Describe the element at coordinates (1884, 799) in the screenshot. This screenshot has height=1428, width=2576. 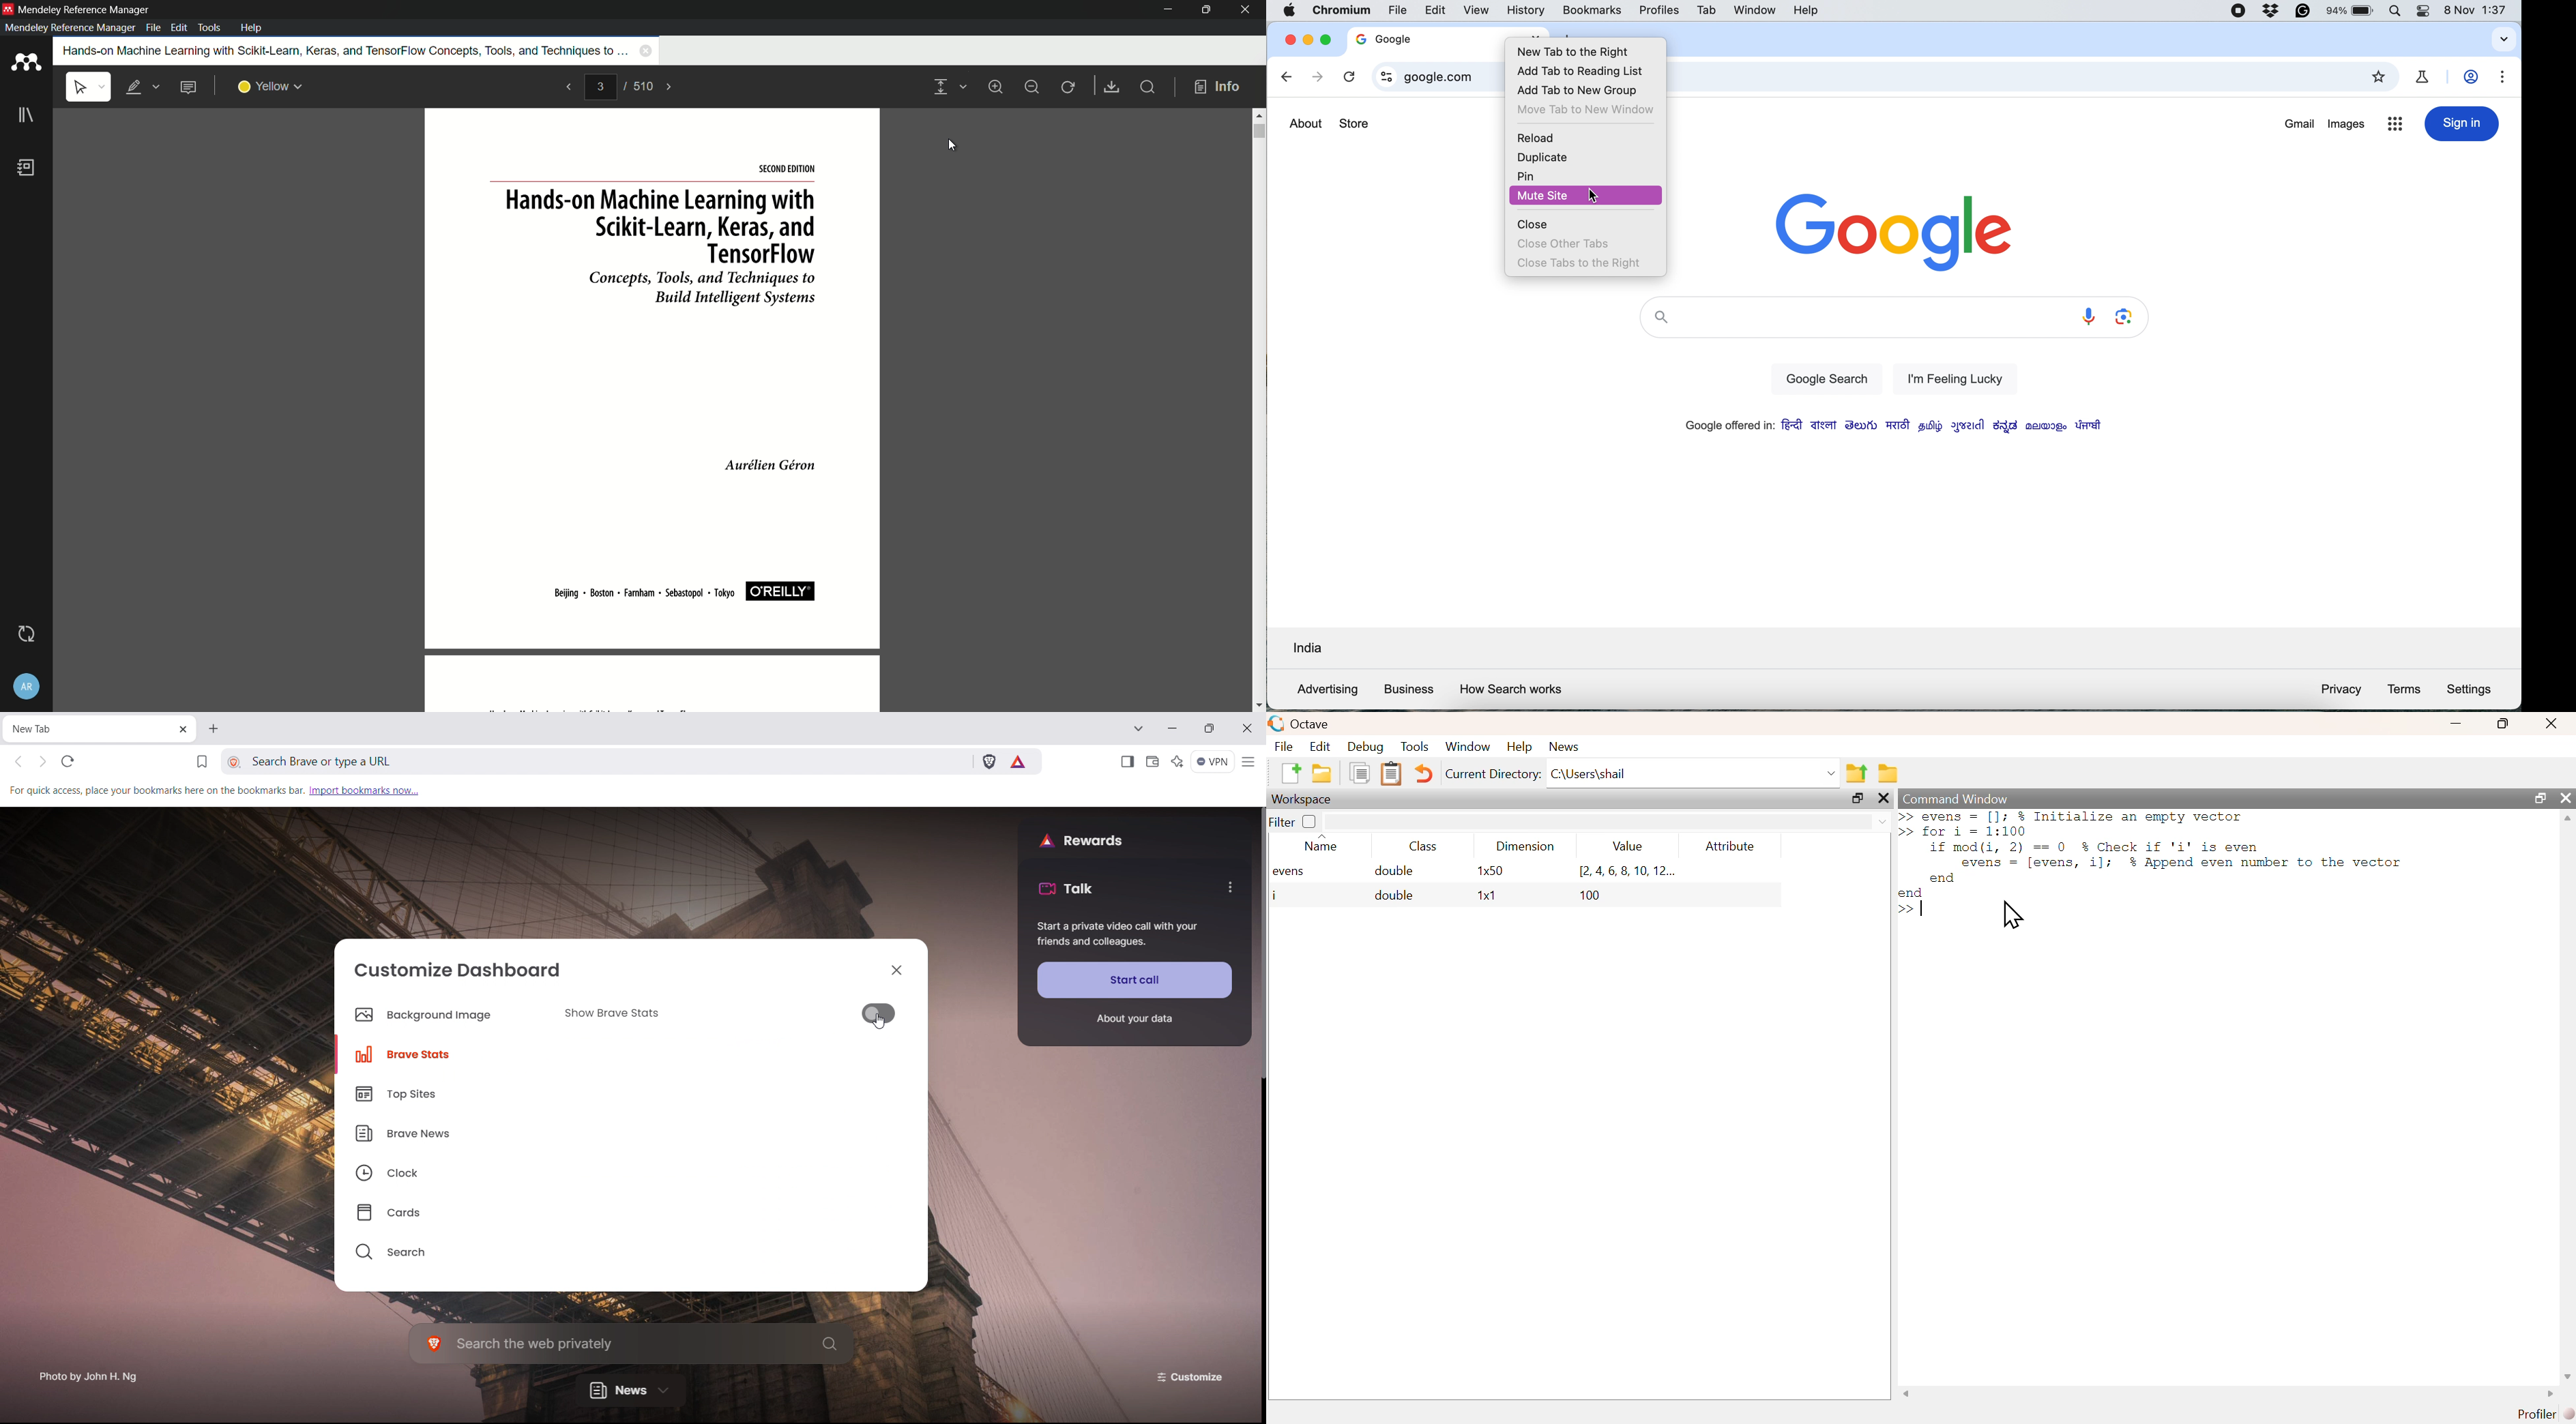
I see `close` at that location.